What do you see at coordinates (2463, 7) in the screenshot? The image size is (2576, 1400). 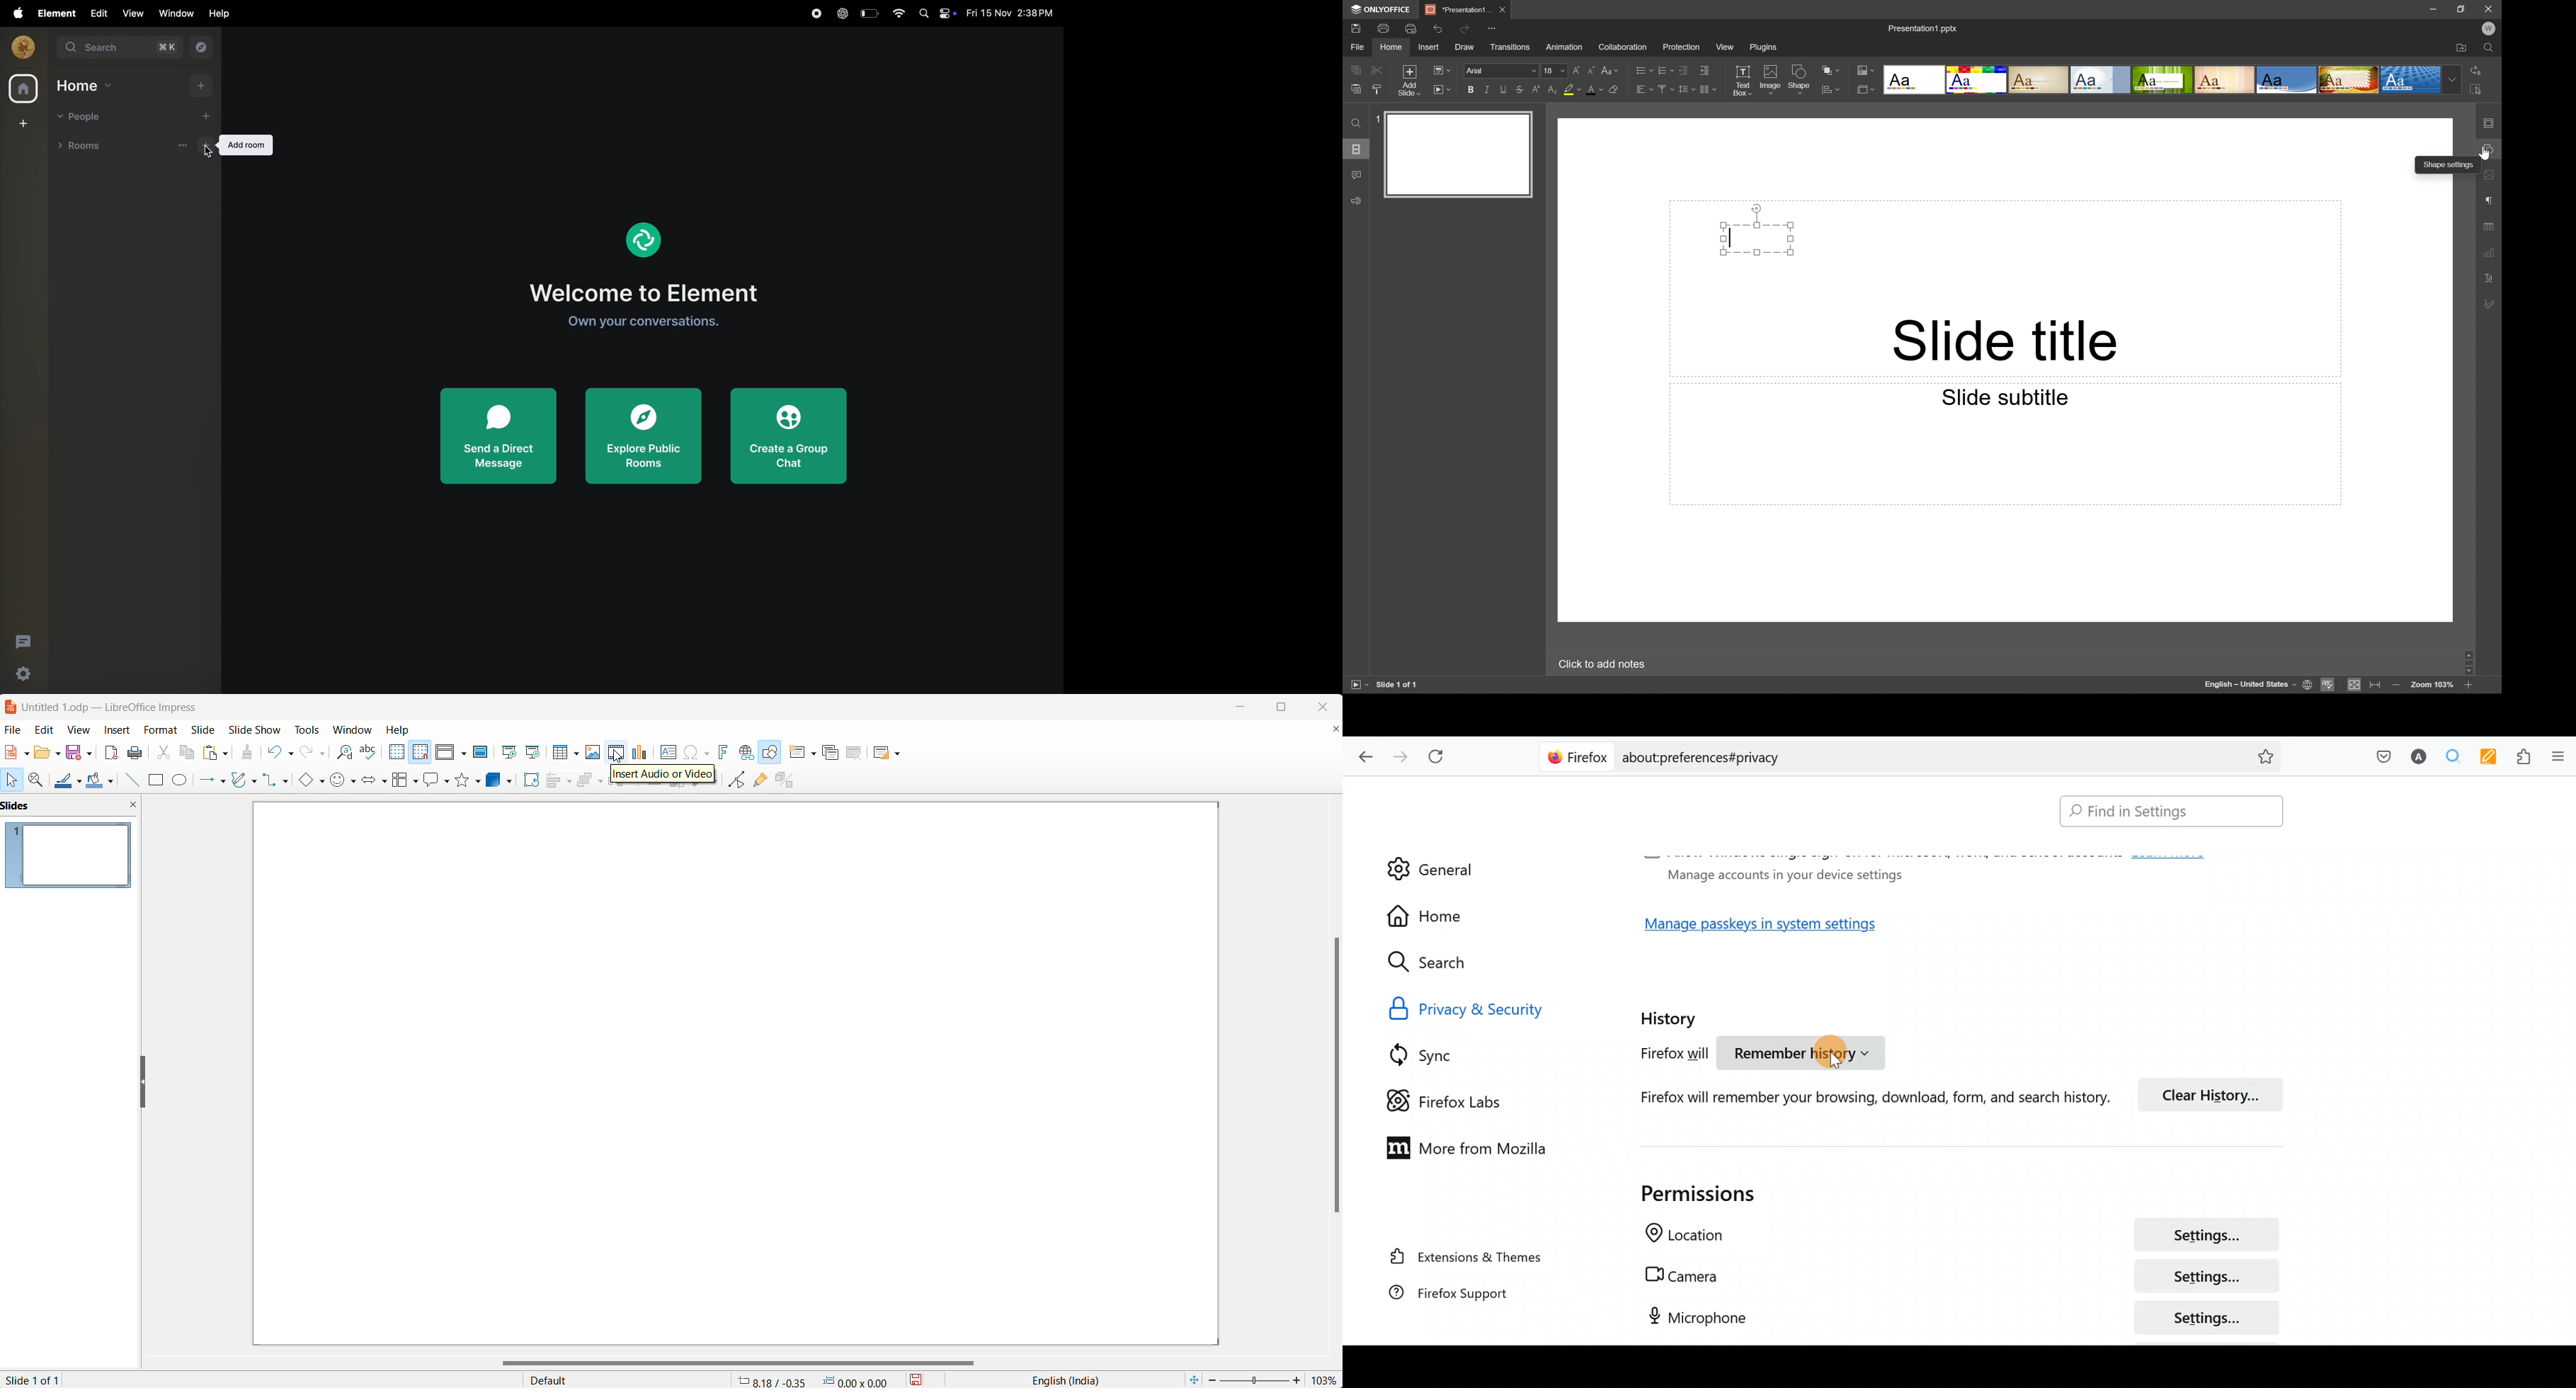 I see `Restore Down` at bounding box center [2463, 7].